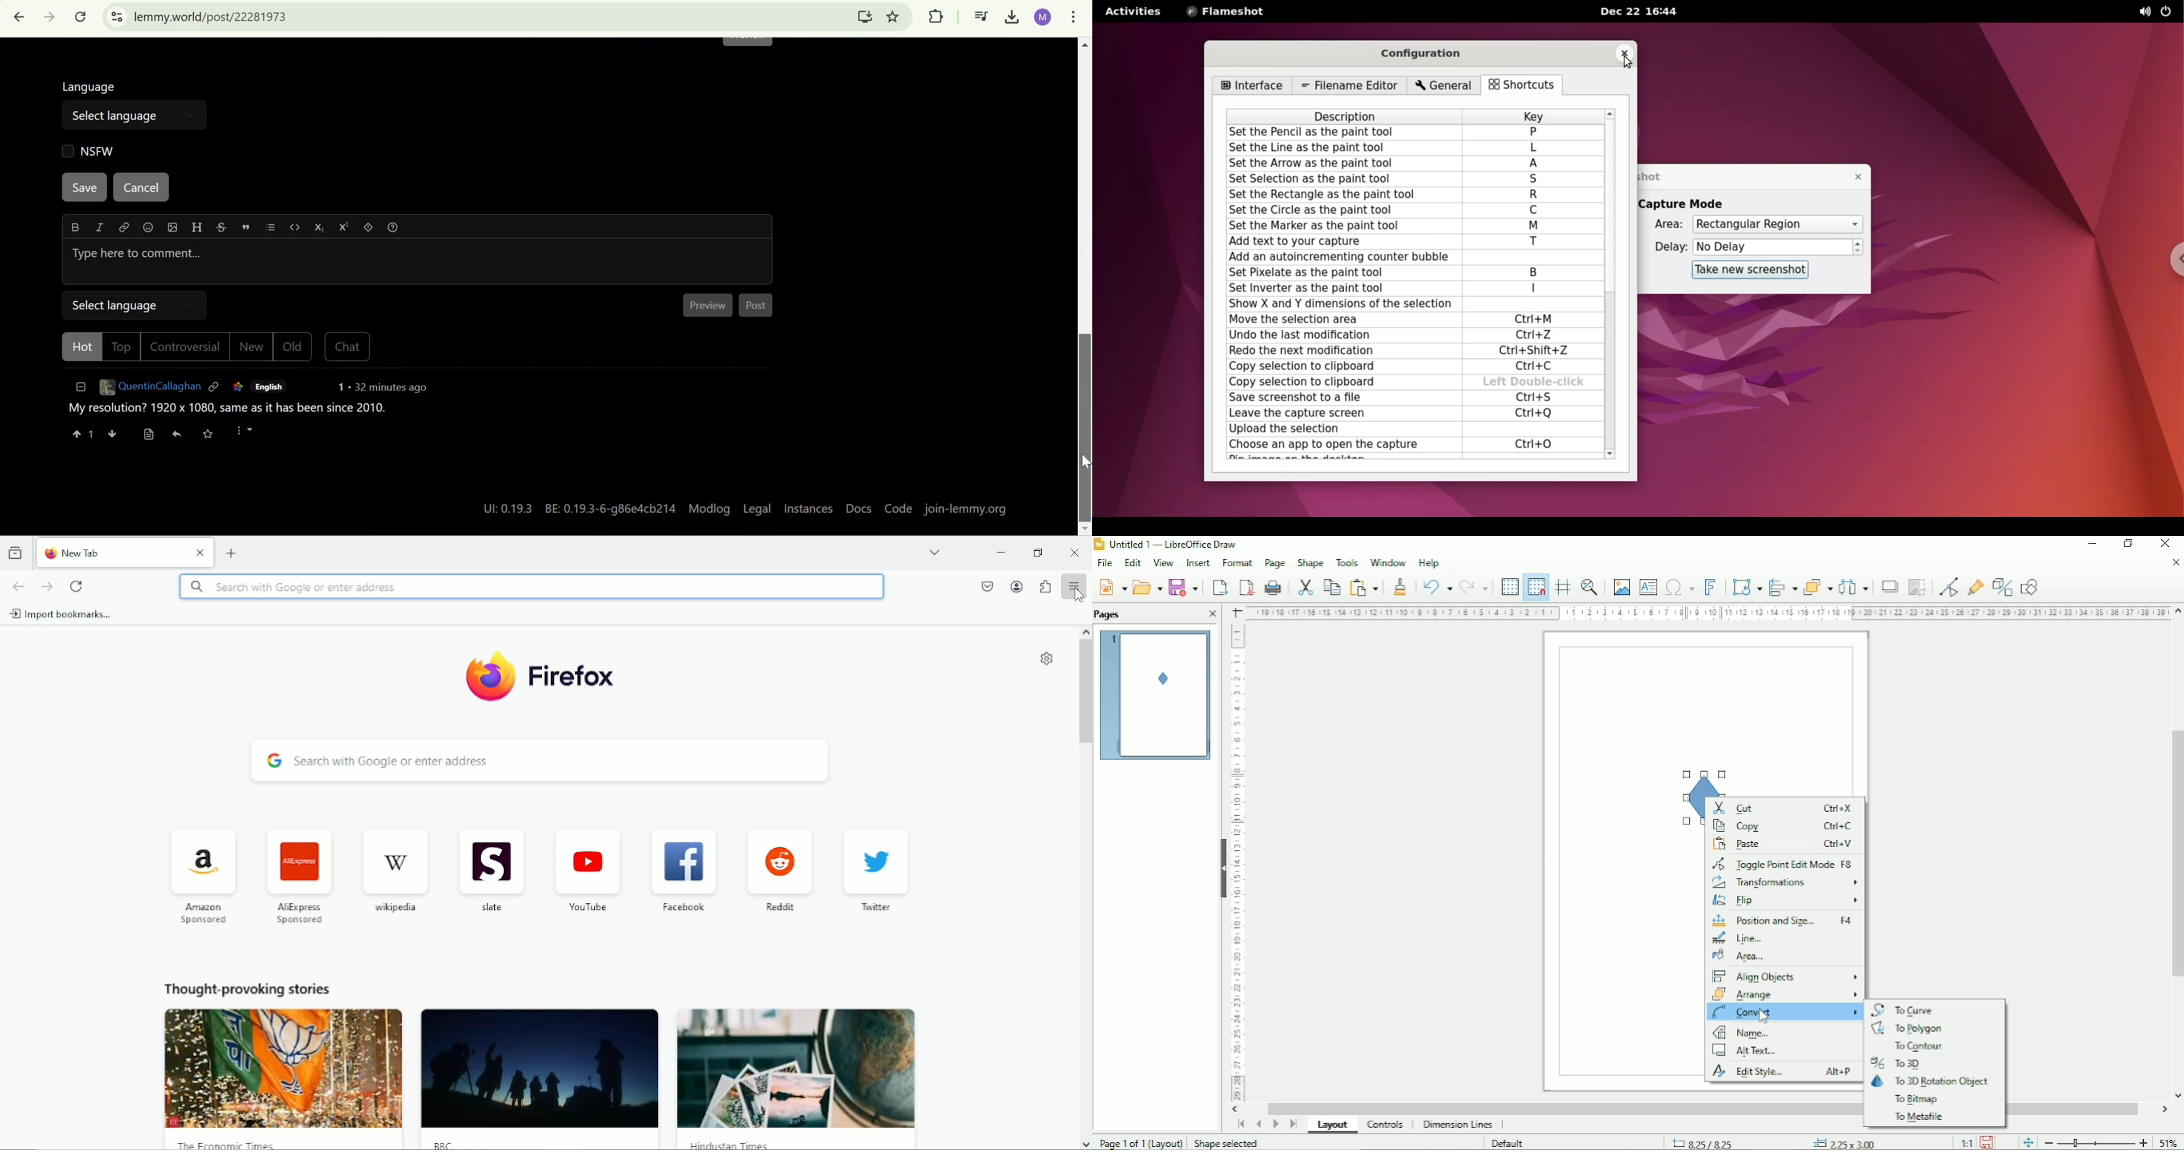 The height and width of the screenshot is (1176, 2184). What do you see at coordinates (2174, 857) in the screenshot?
I see `Vertical scrollbar` at bounding box center [2174, 857].